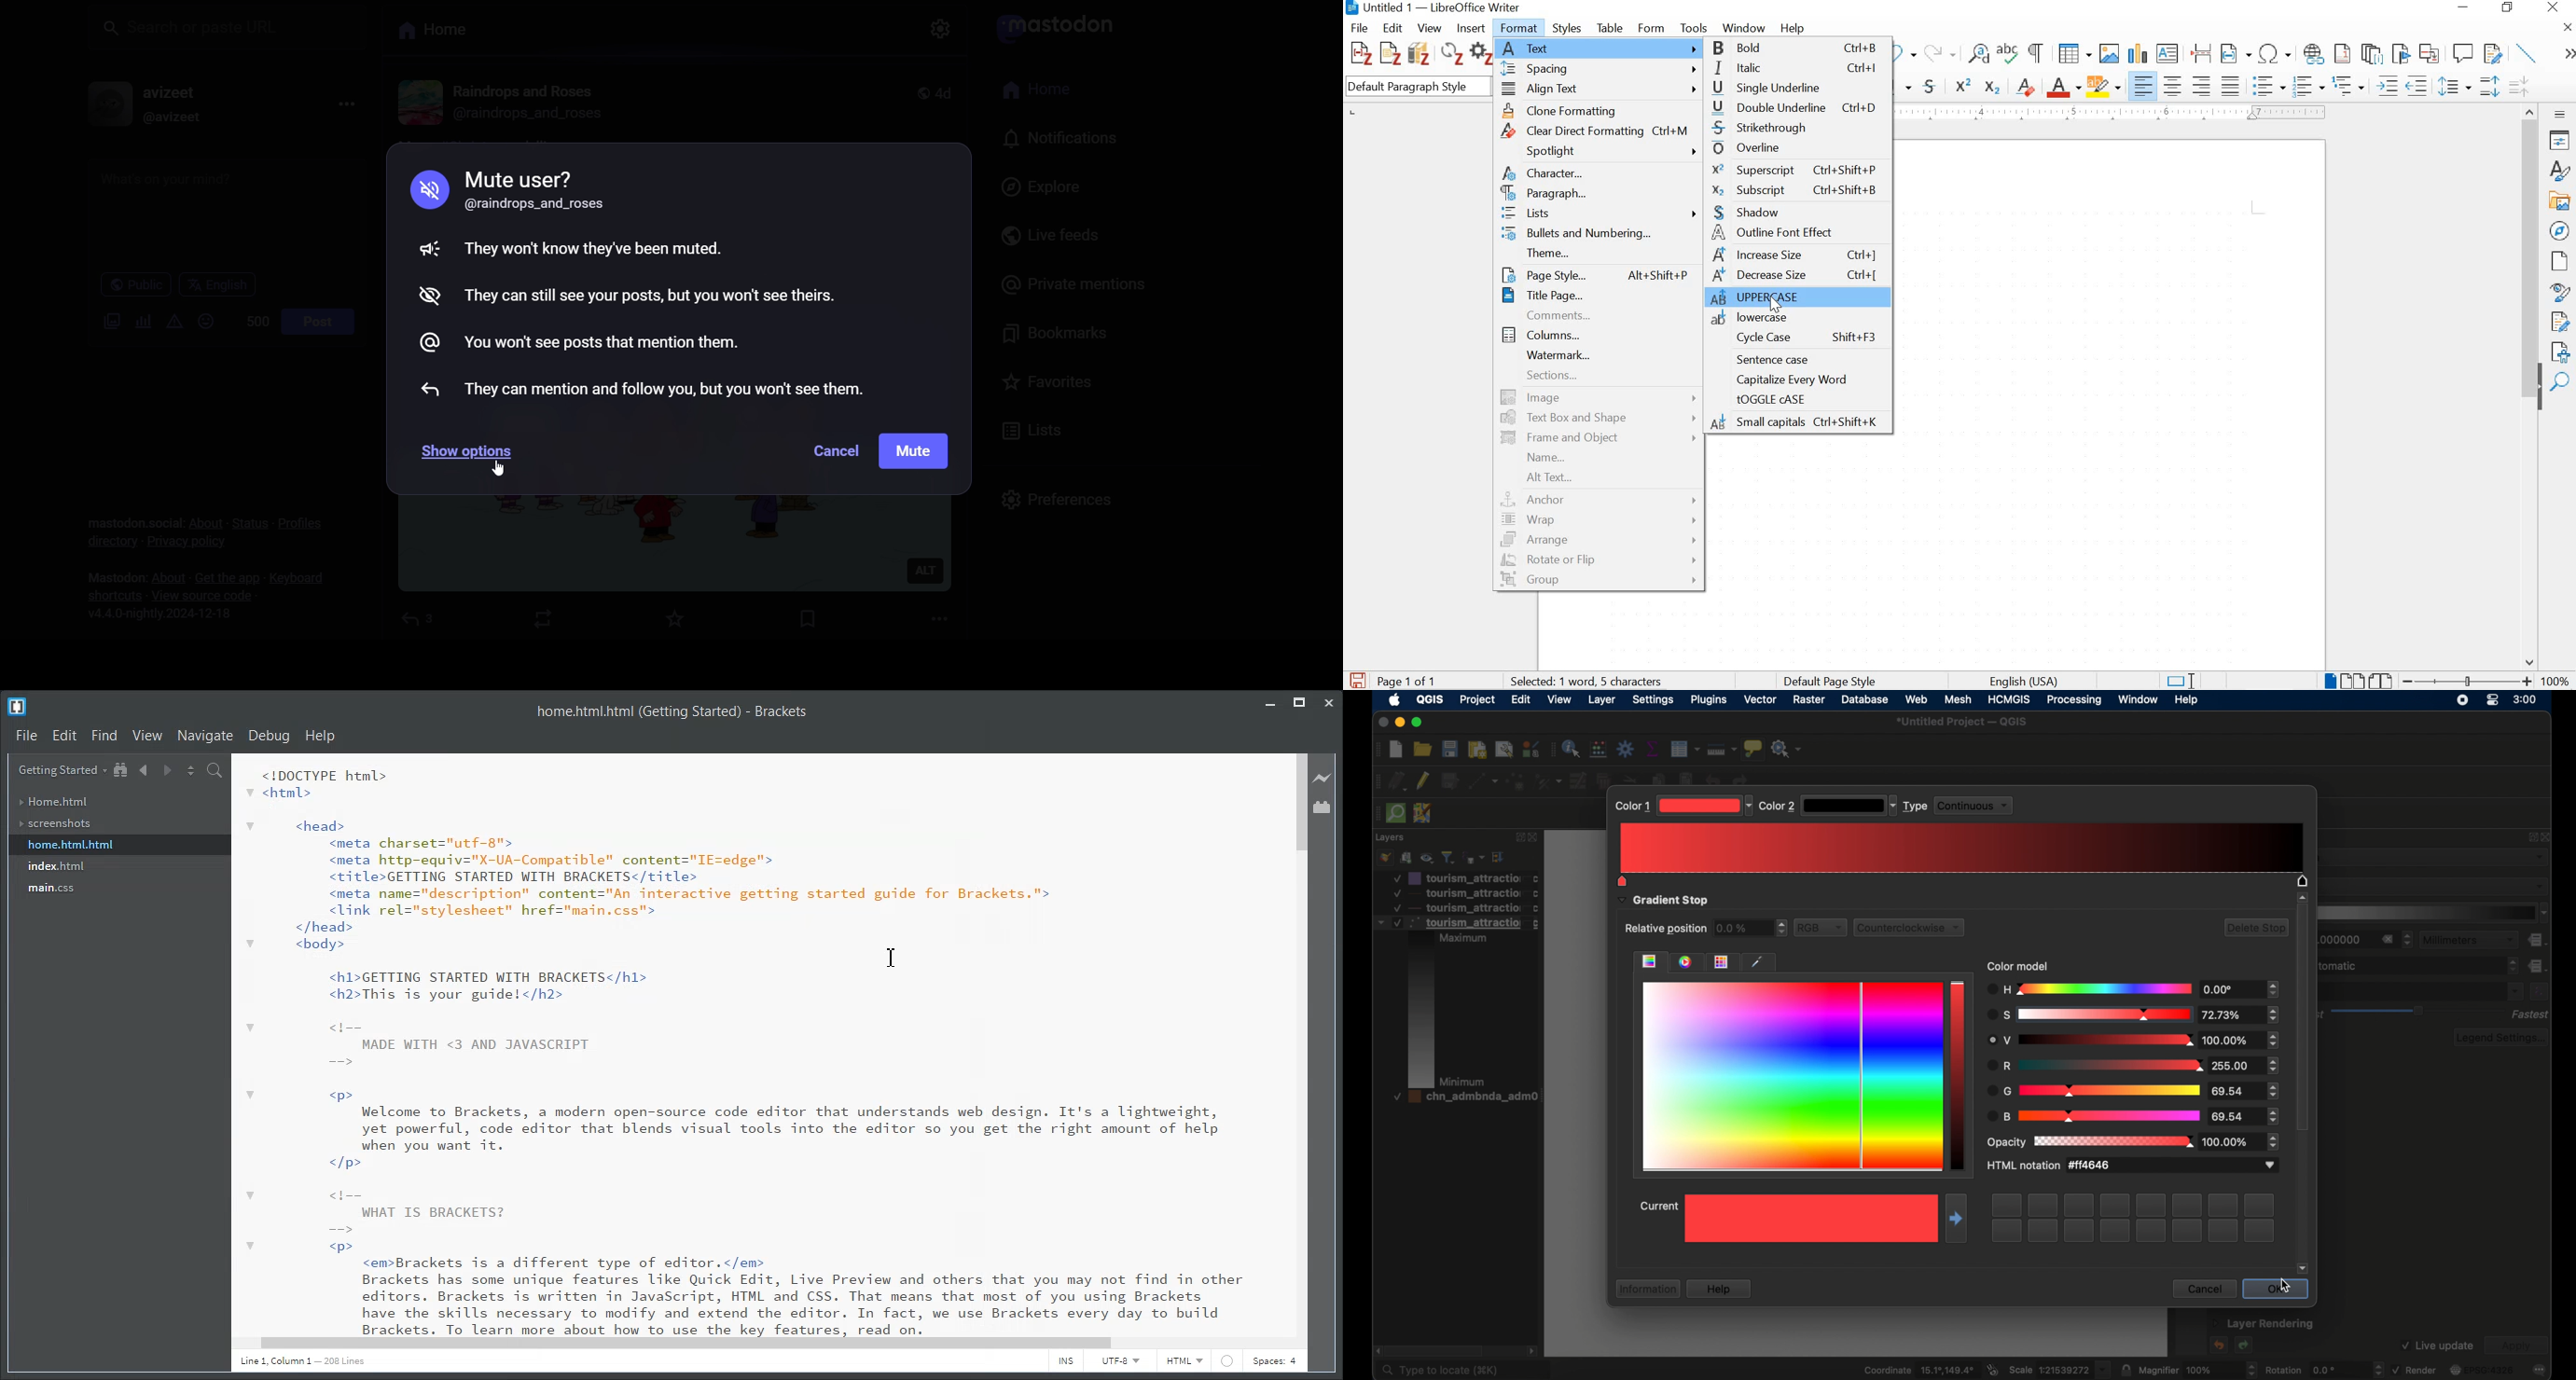 This screenshot has width=2576, height=1400. I want to click on default page style, so click(1833, 681).